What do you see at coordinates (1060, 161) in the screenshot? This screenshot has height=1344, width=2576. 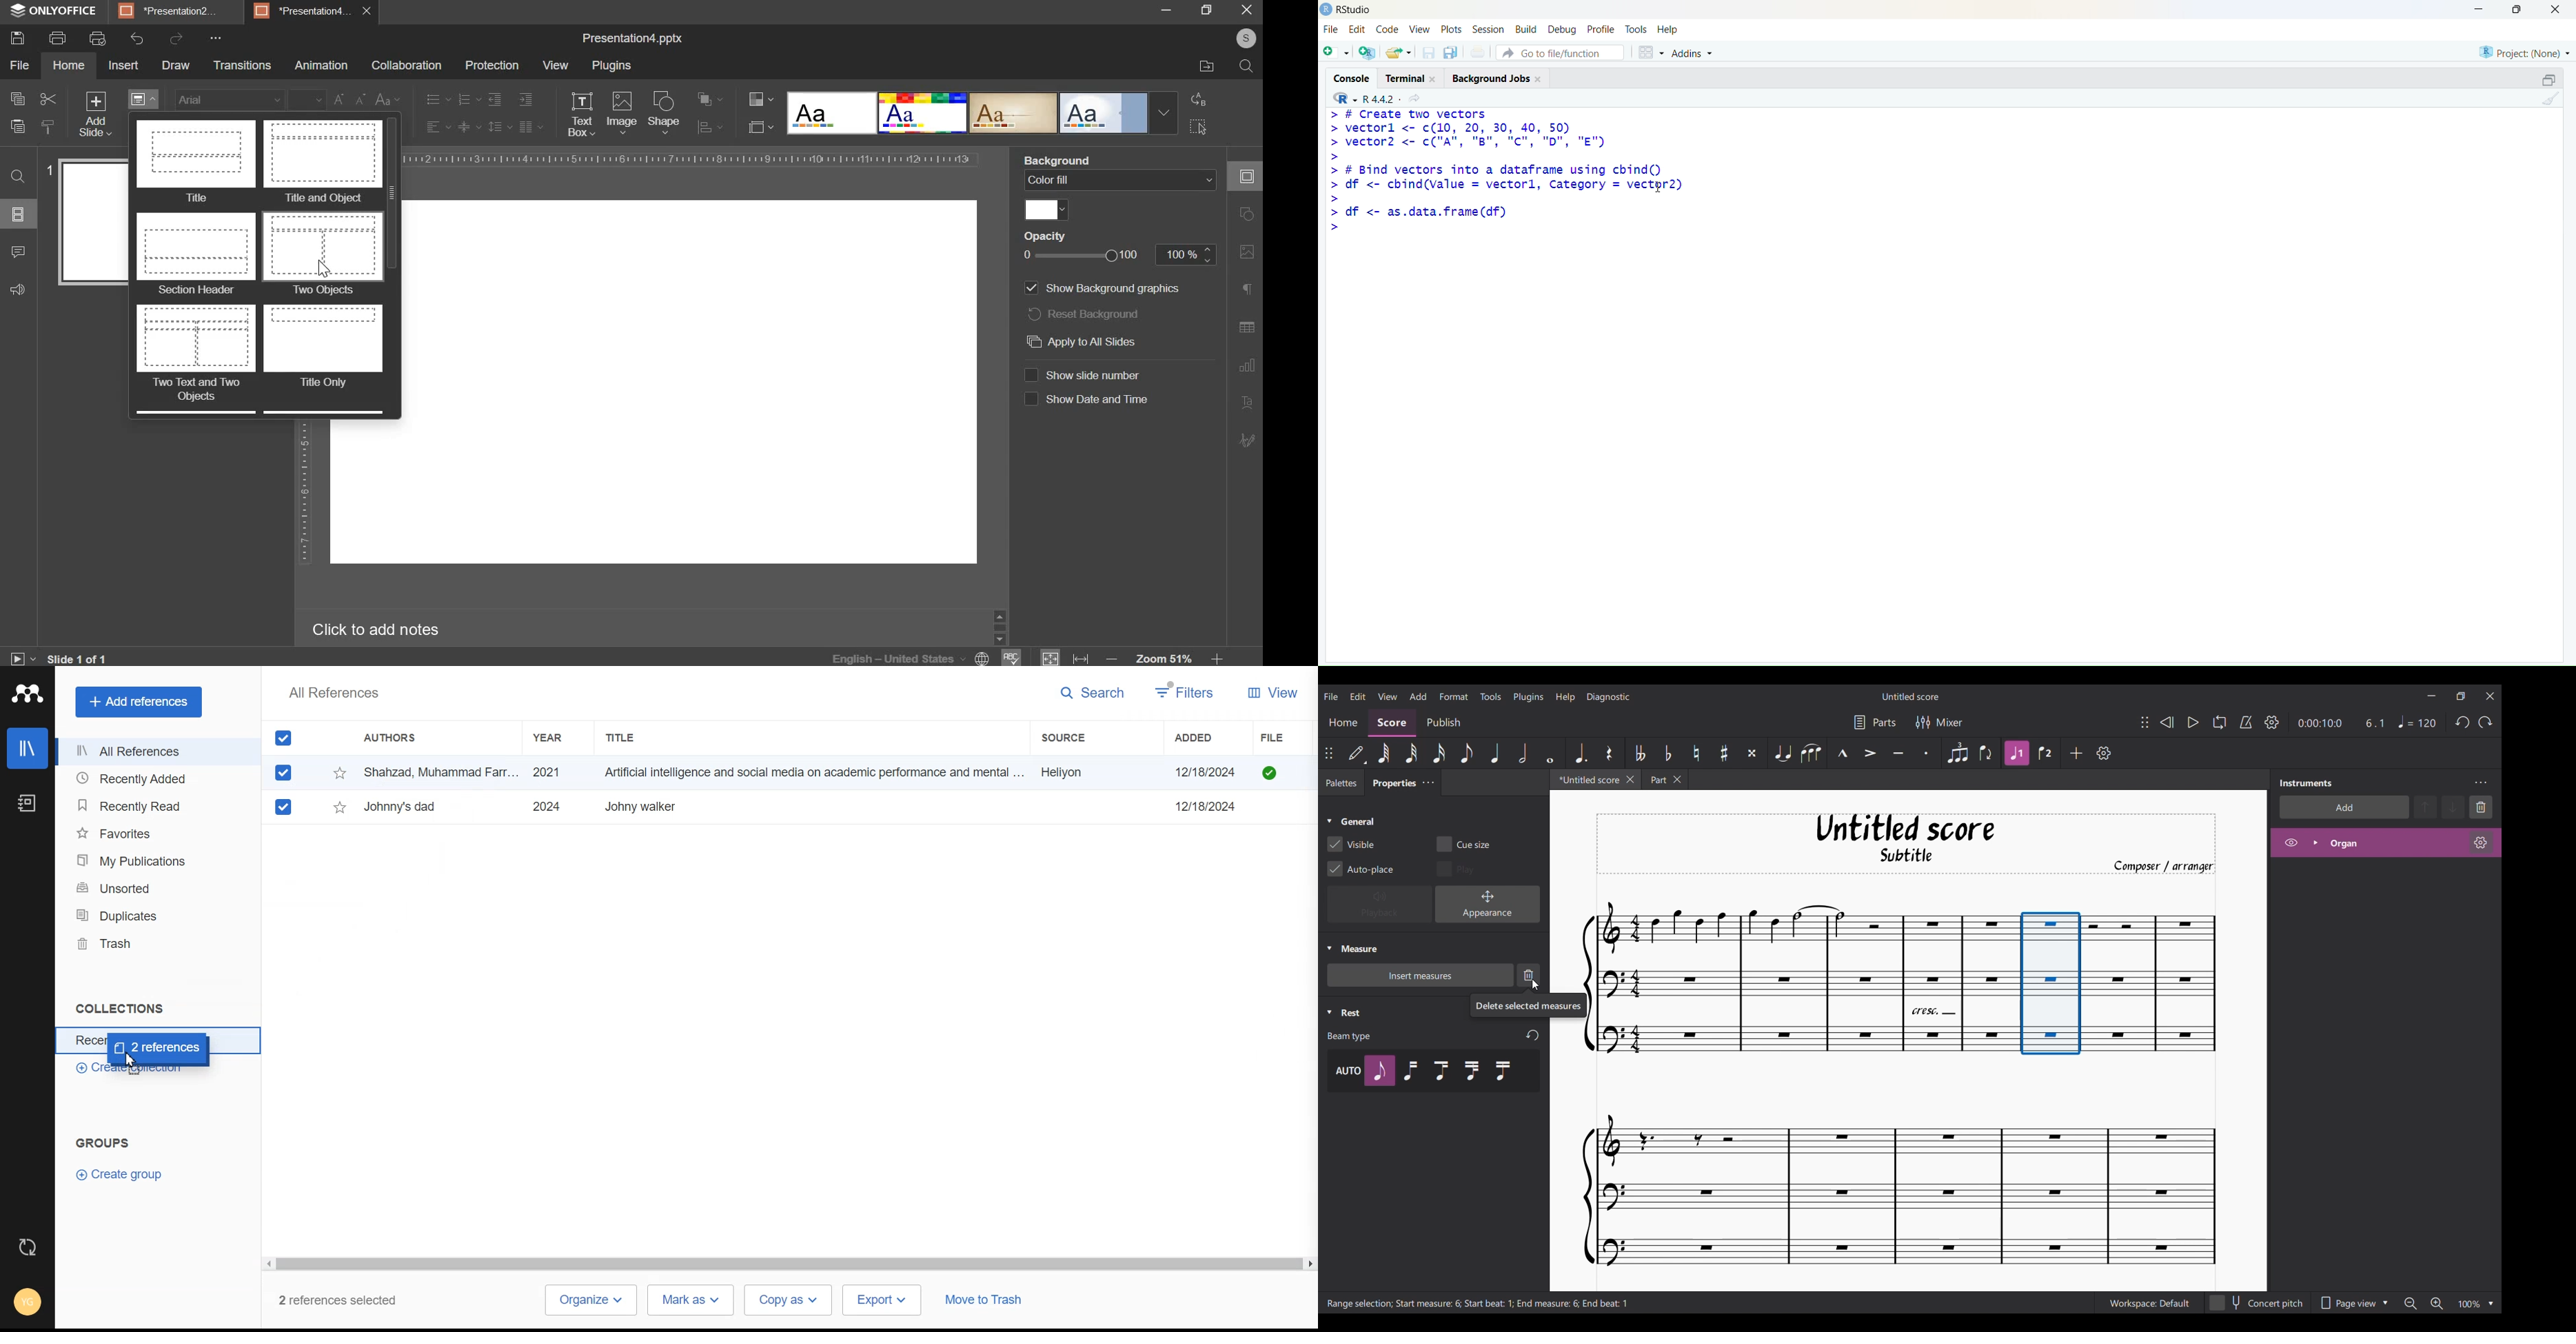 I see `background` at bounding box center [1060, 161].